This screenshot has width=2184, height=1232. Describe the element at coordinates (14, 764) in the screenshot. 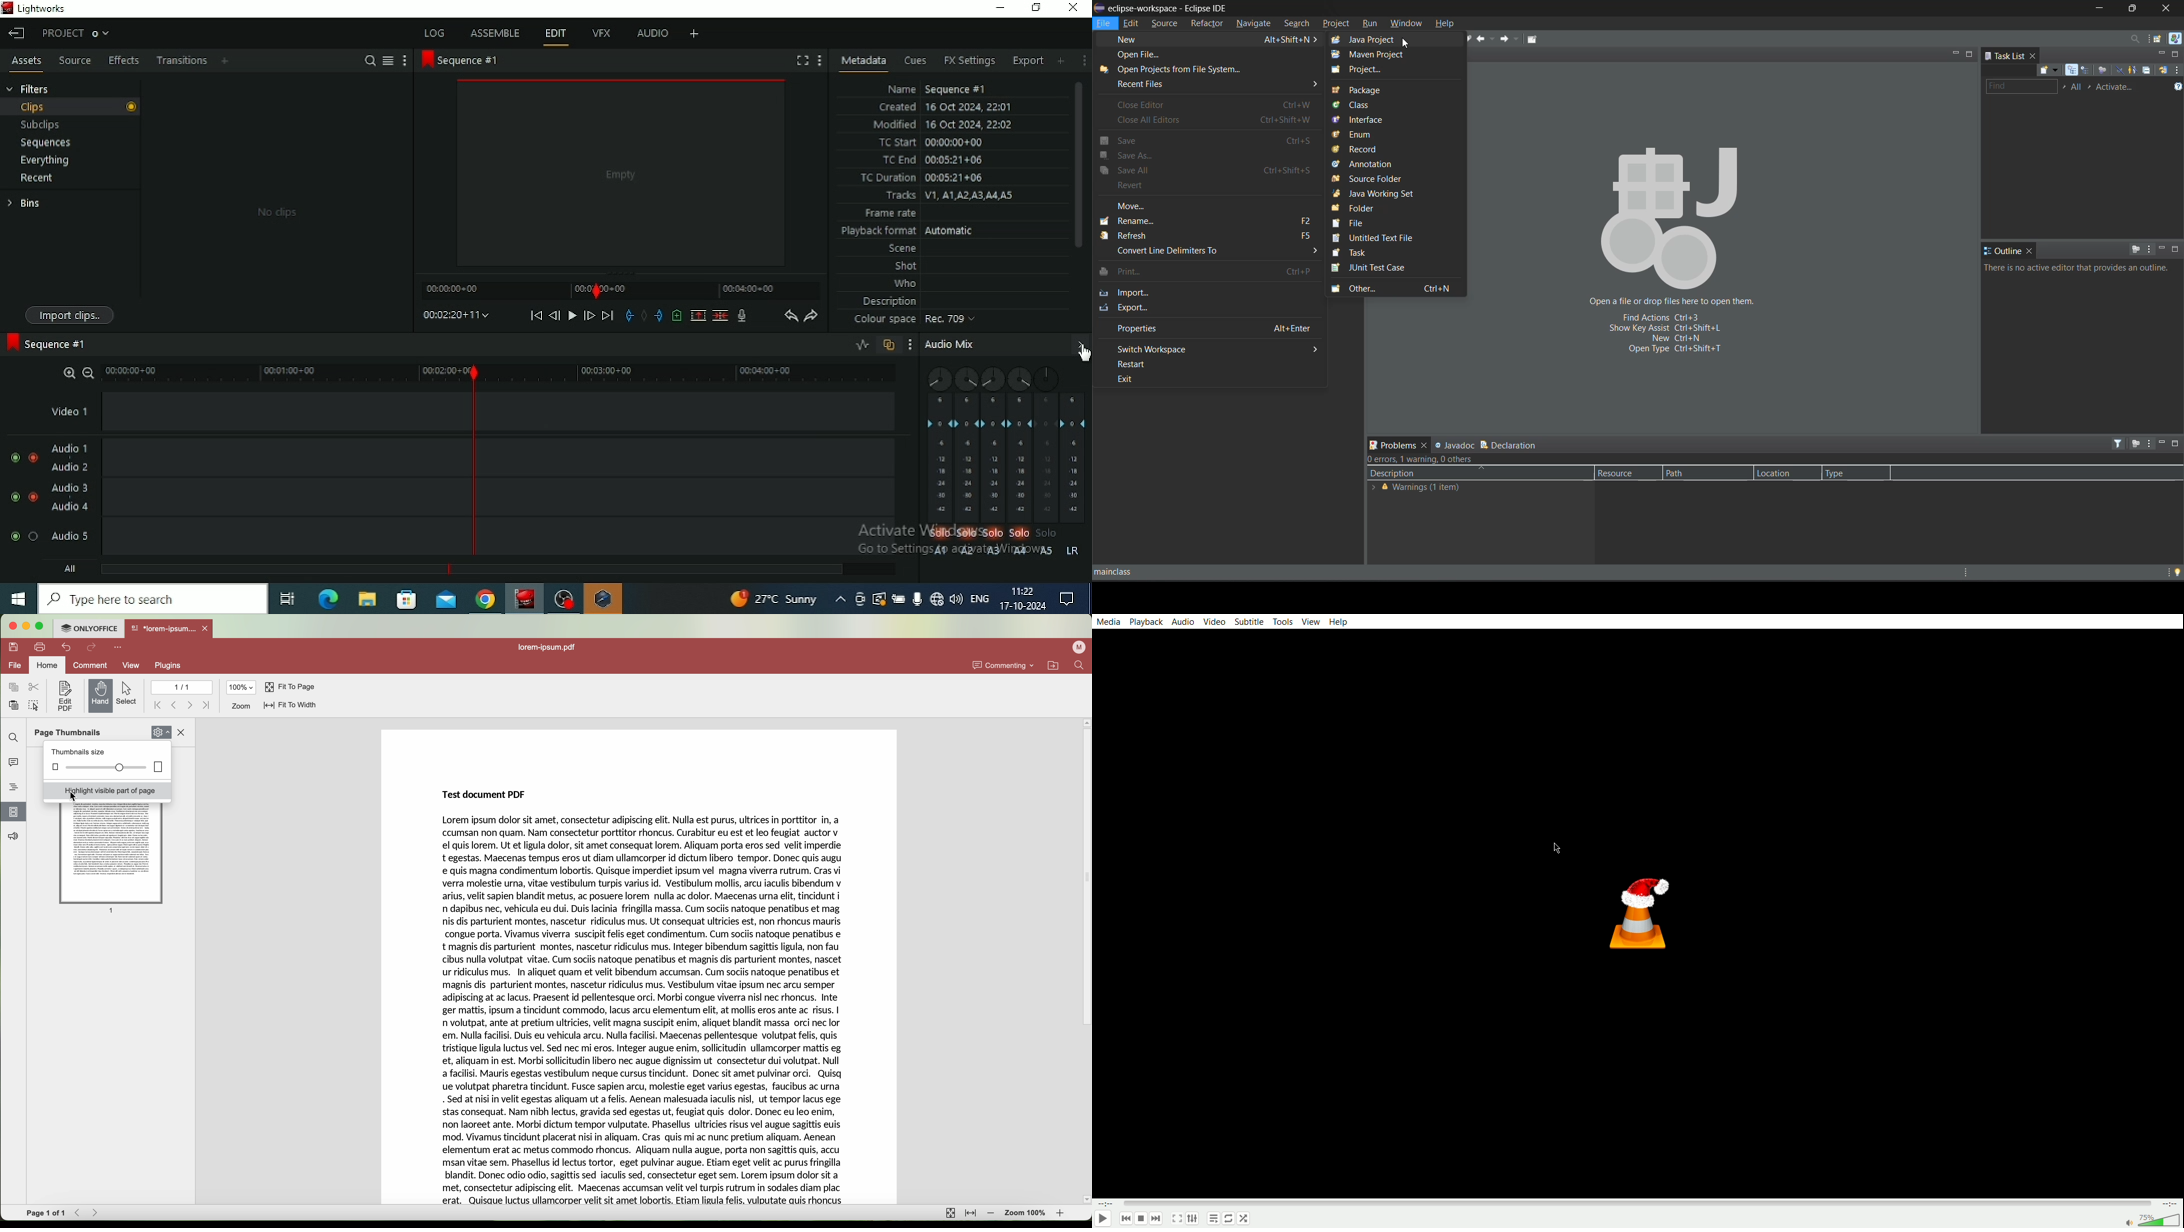

I see `comments` at that location.